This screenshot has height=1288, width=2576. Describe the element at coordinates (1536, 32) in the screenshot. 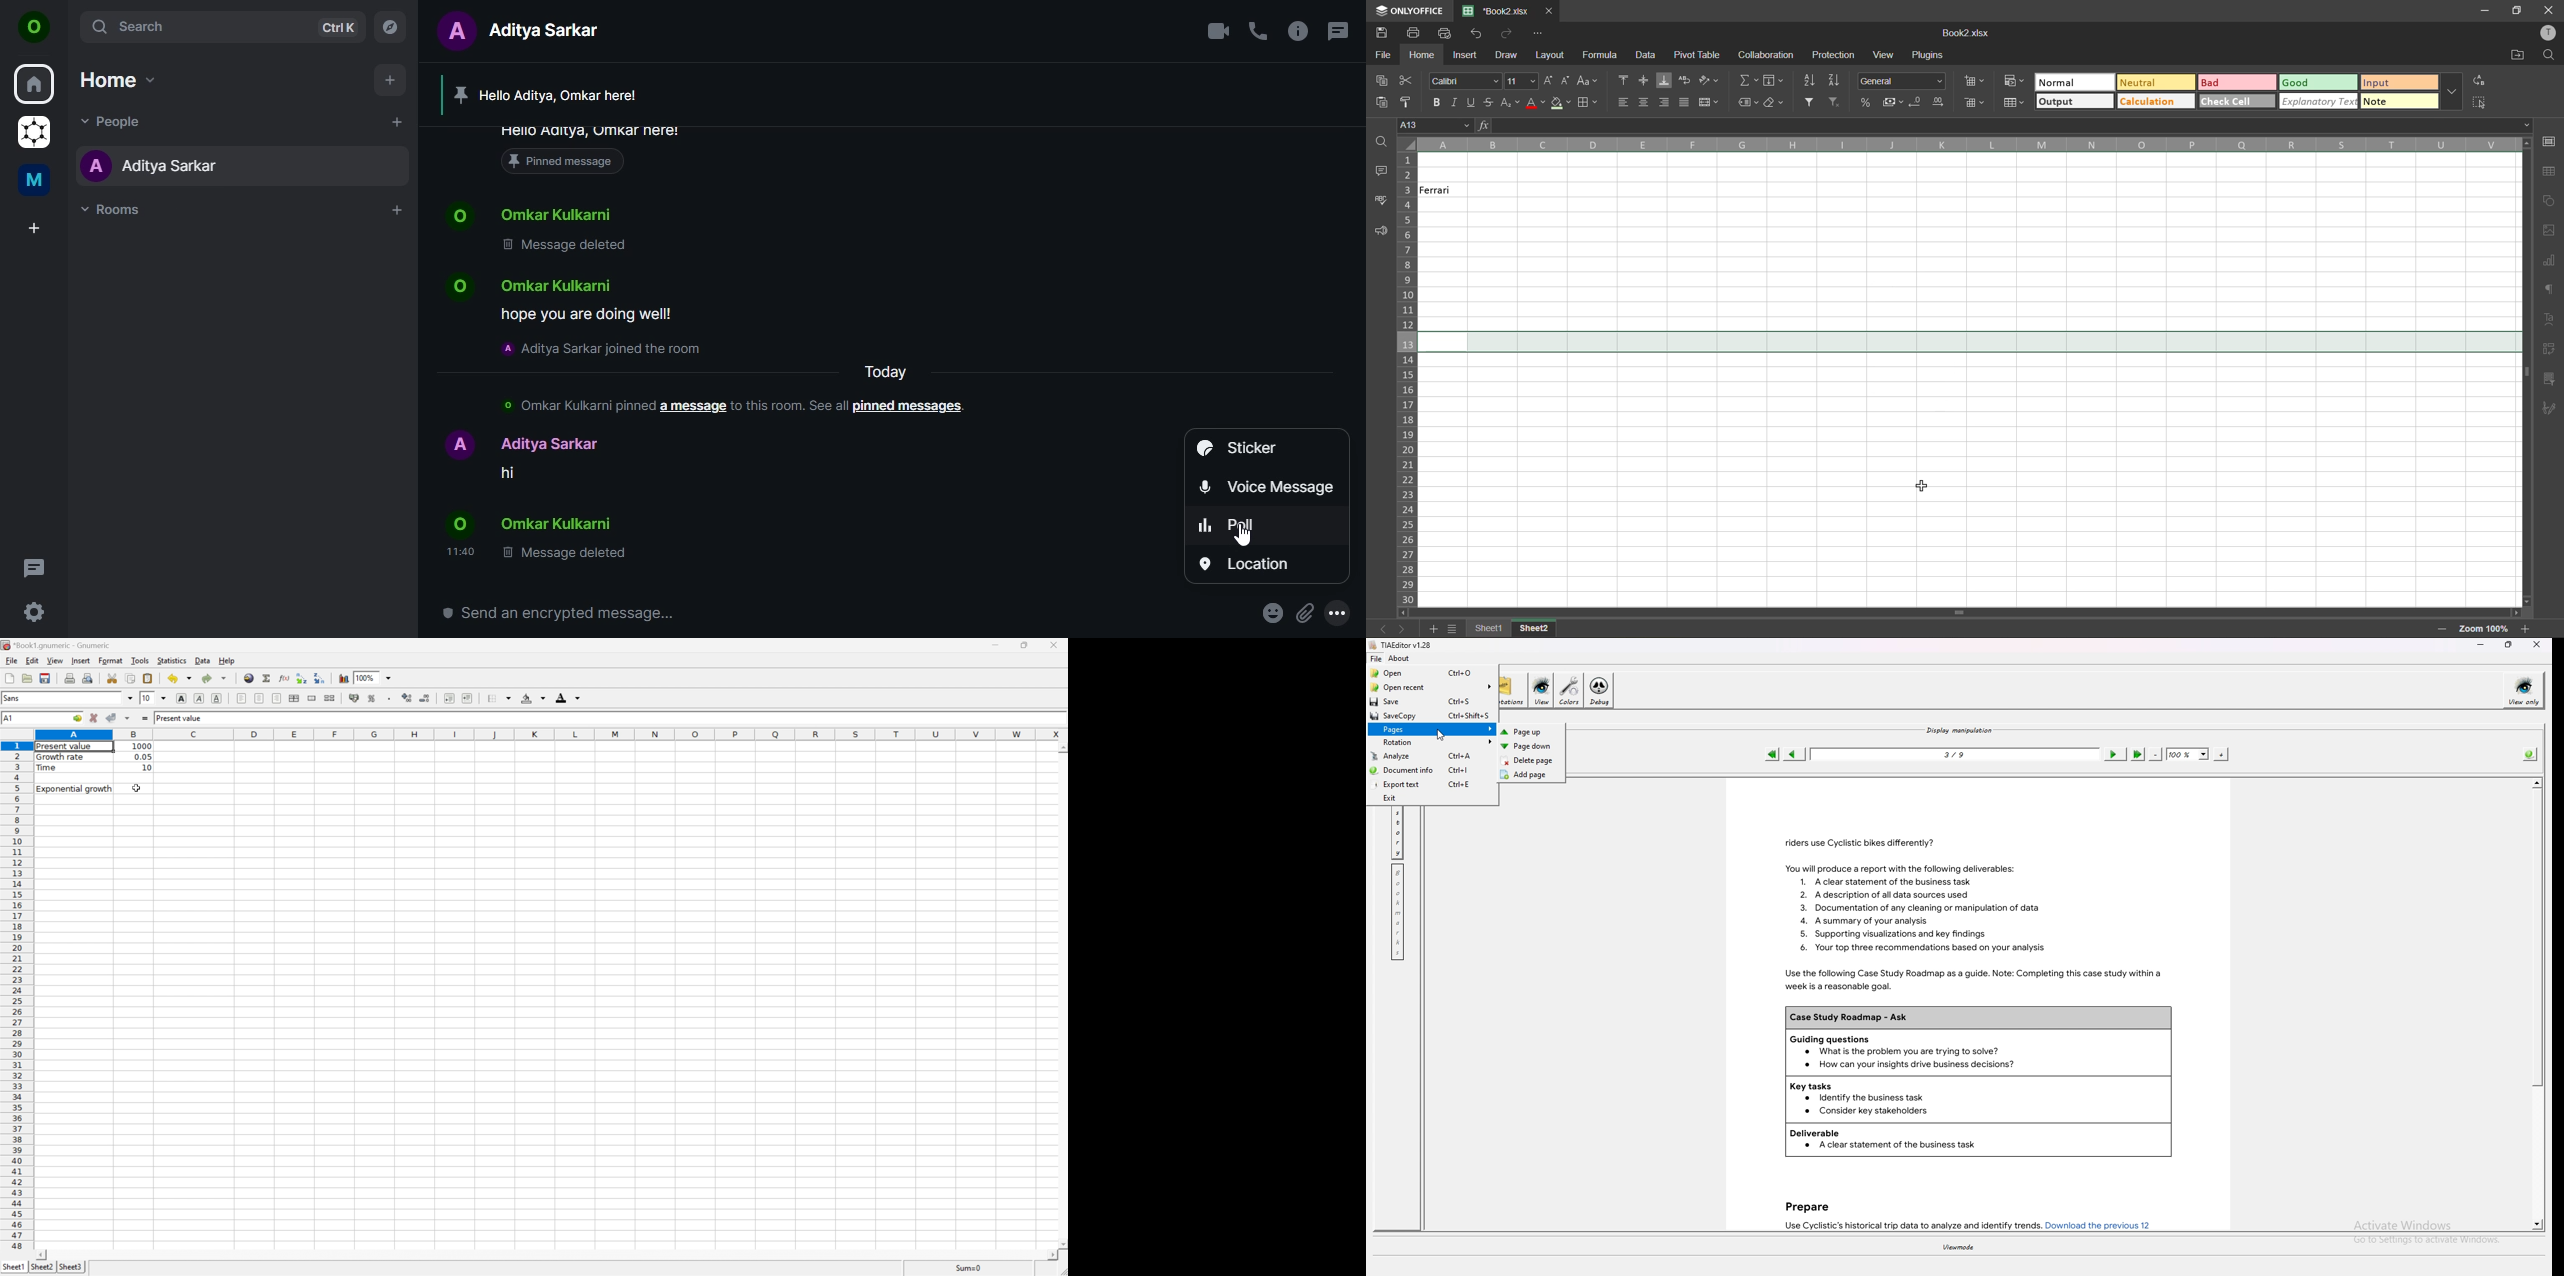

I see `customize quick access toolbar` at that location.